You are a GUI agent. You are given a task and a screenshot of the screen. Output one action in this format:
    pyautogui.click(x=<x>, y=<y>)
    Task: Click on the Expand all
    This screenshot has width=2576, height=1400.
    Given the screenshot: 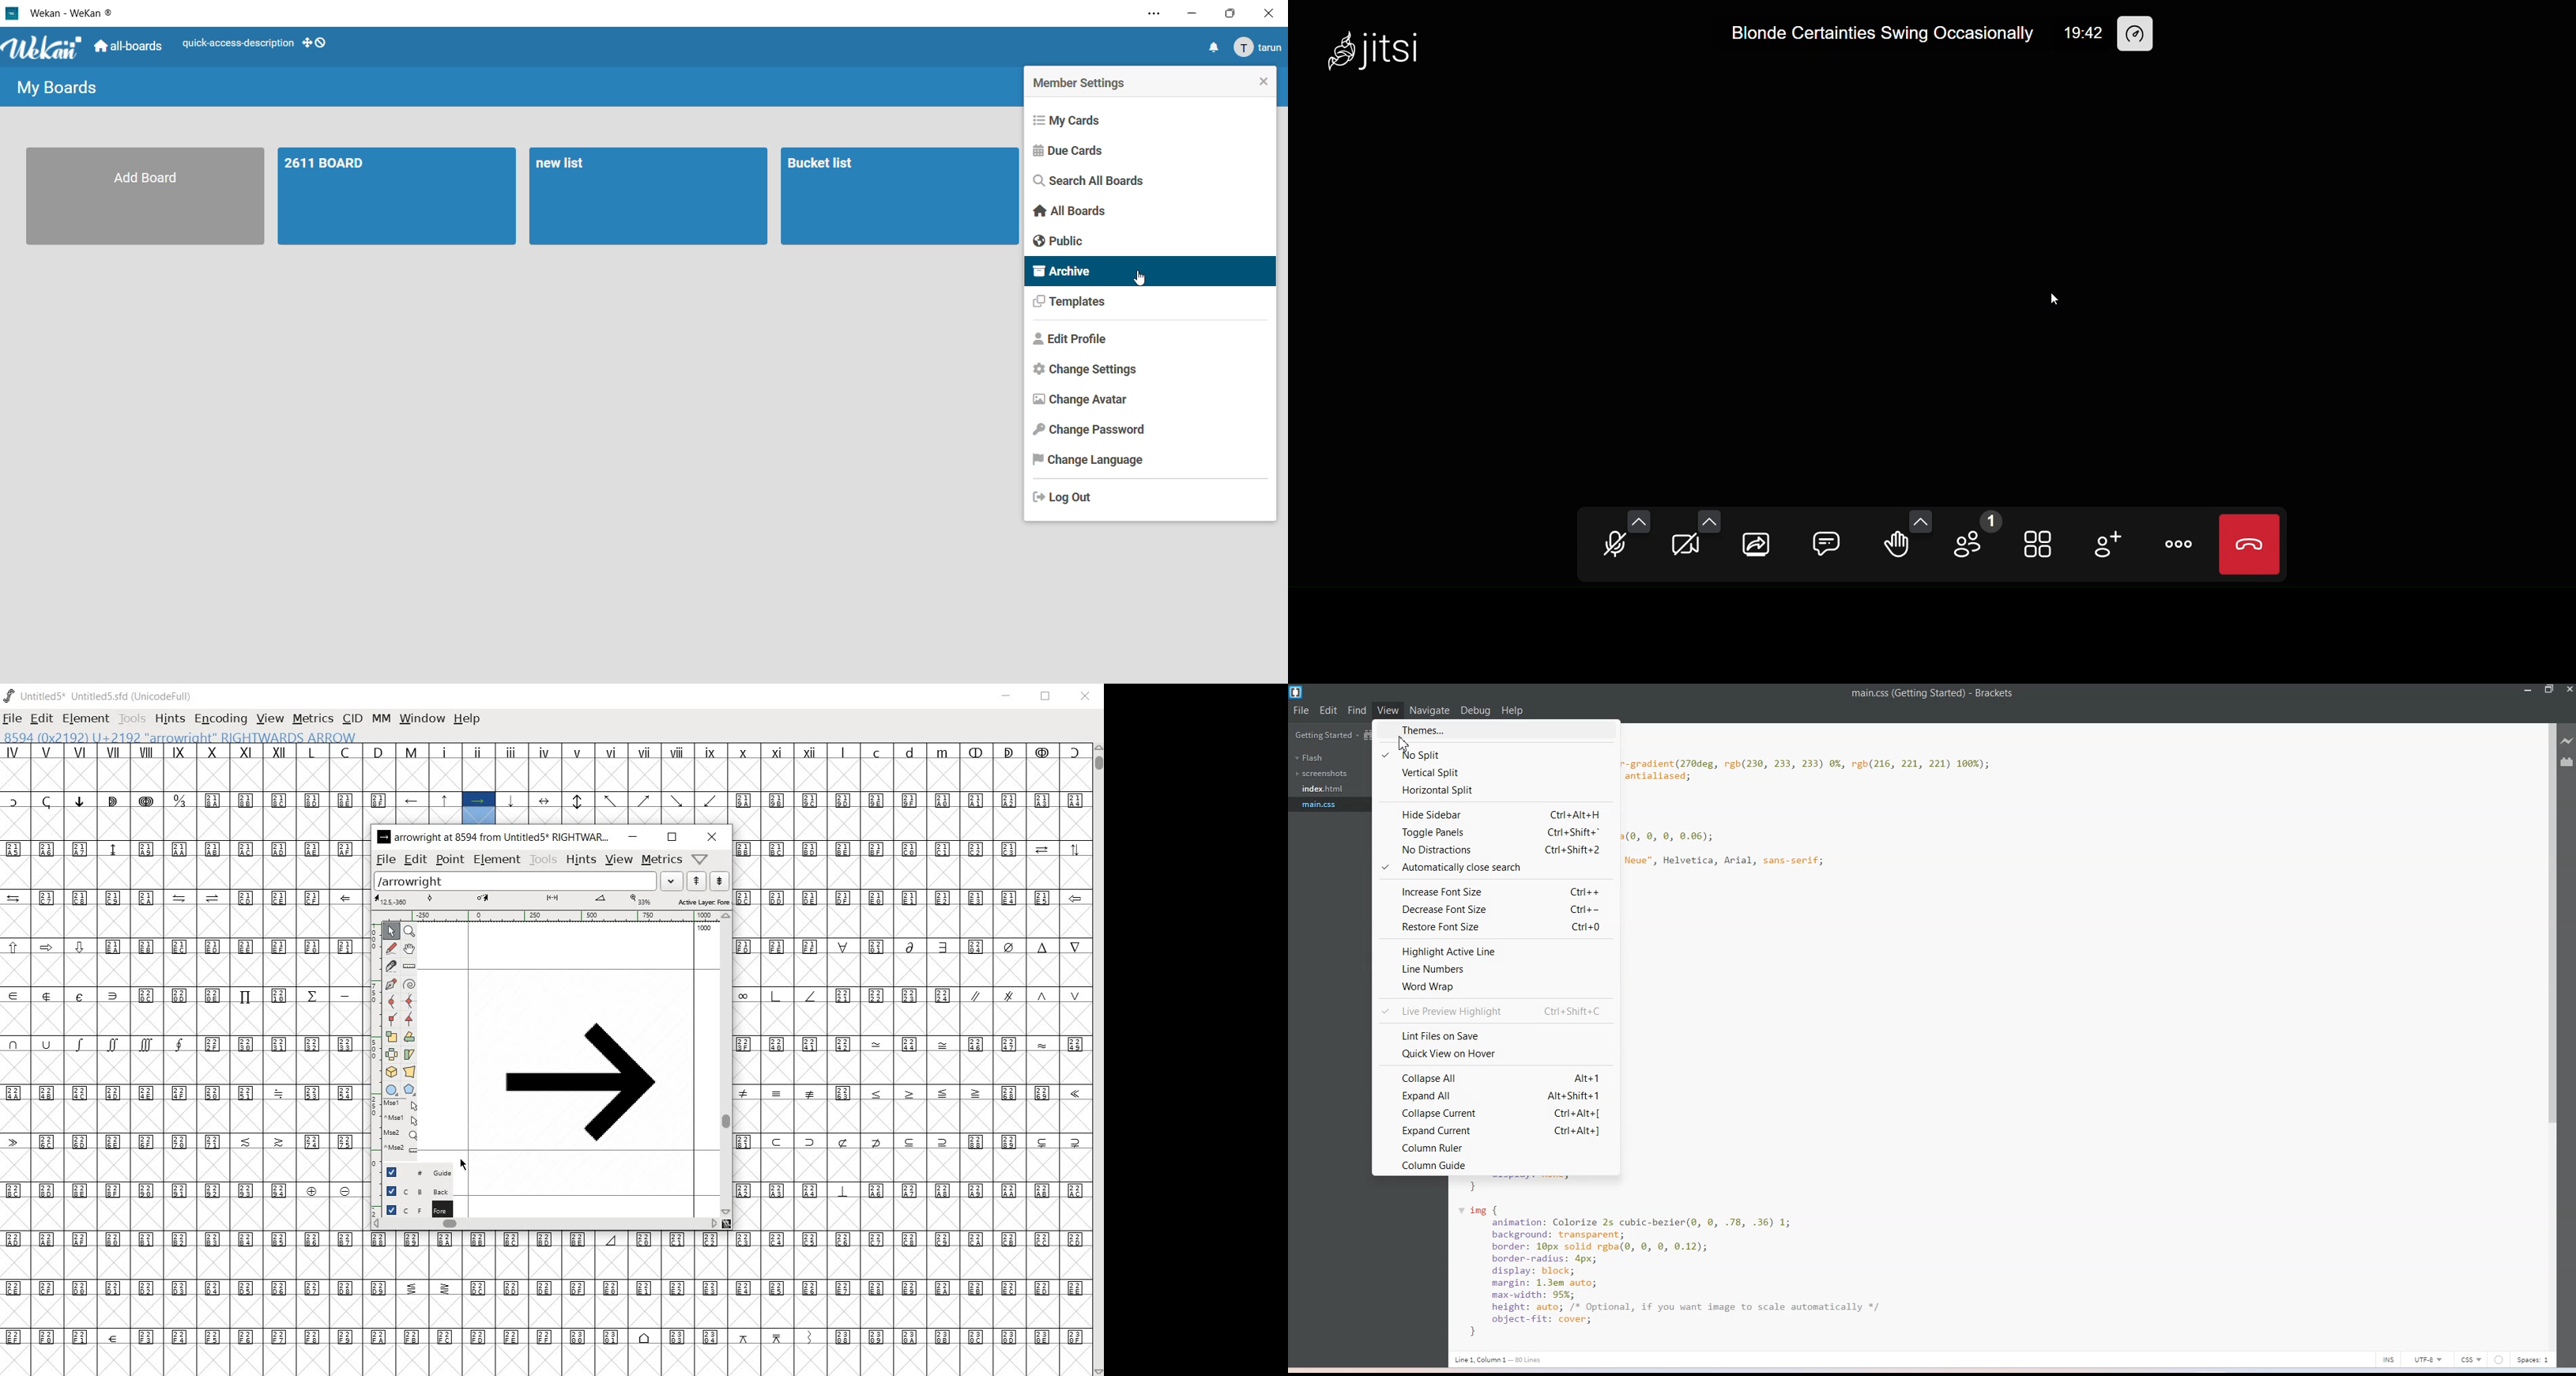 What is the action you would take?
    pyautogui.click(x=1497, y=1096)
    